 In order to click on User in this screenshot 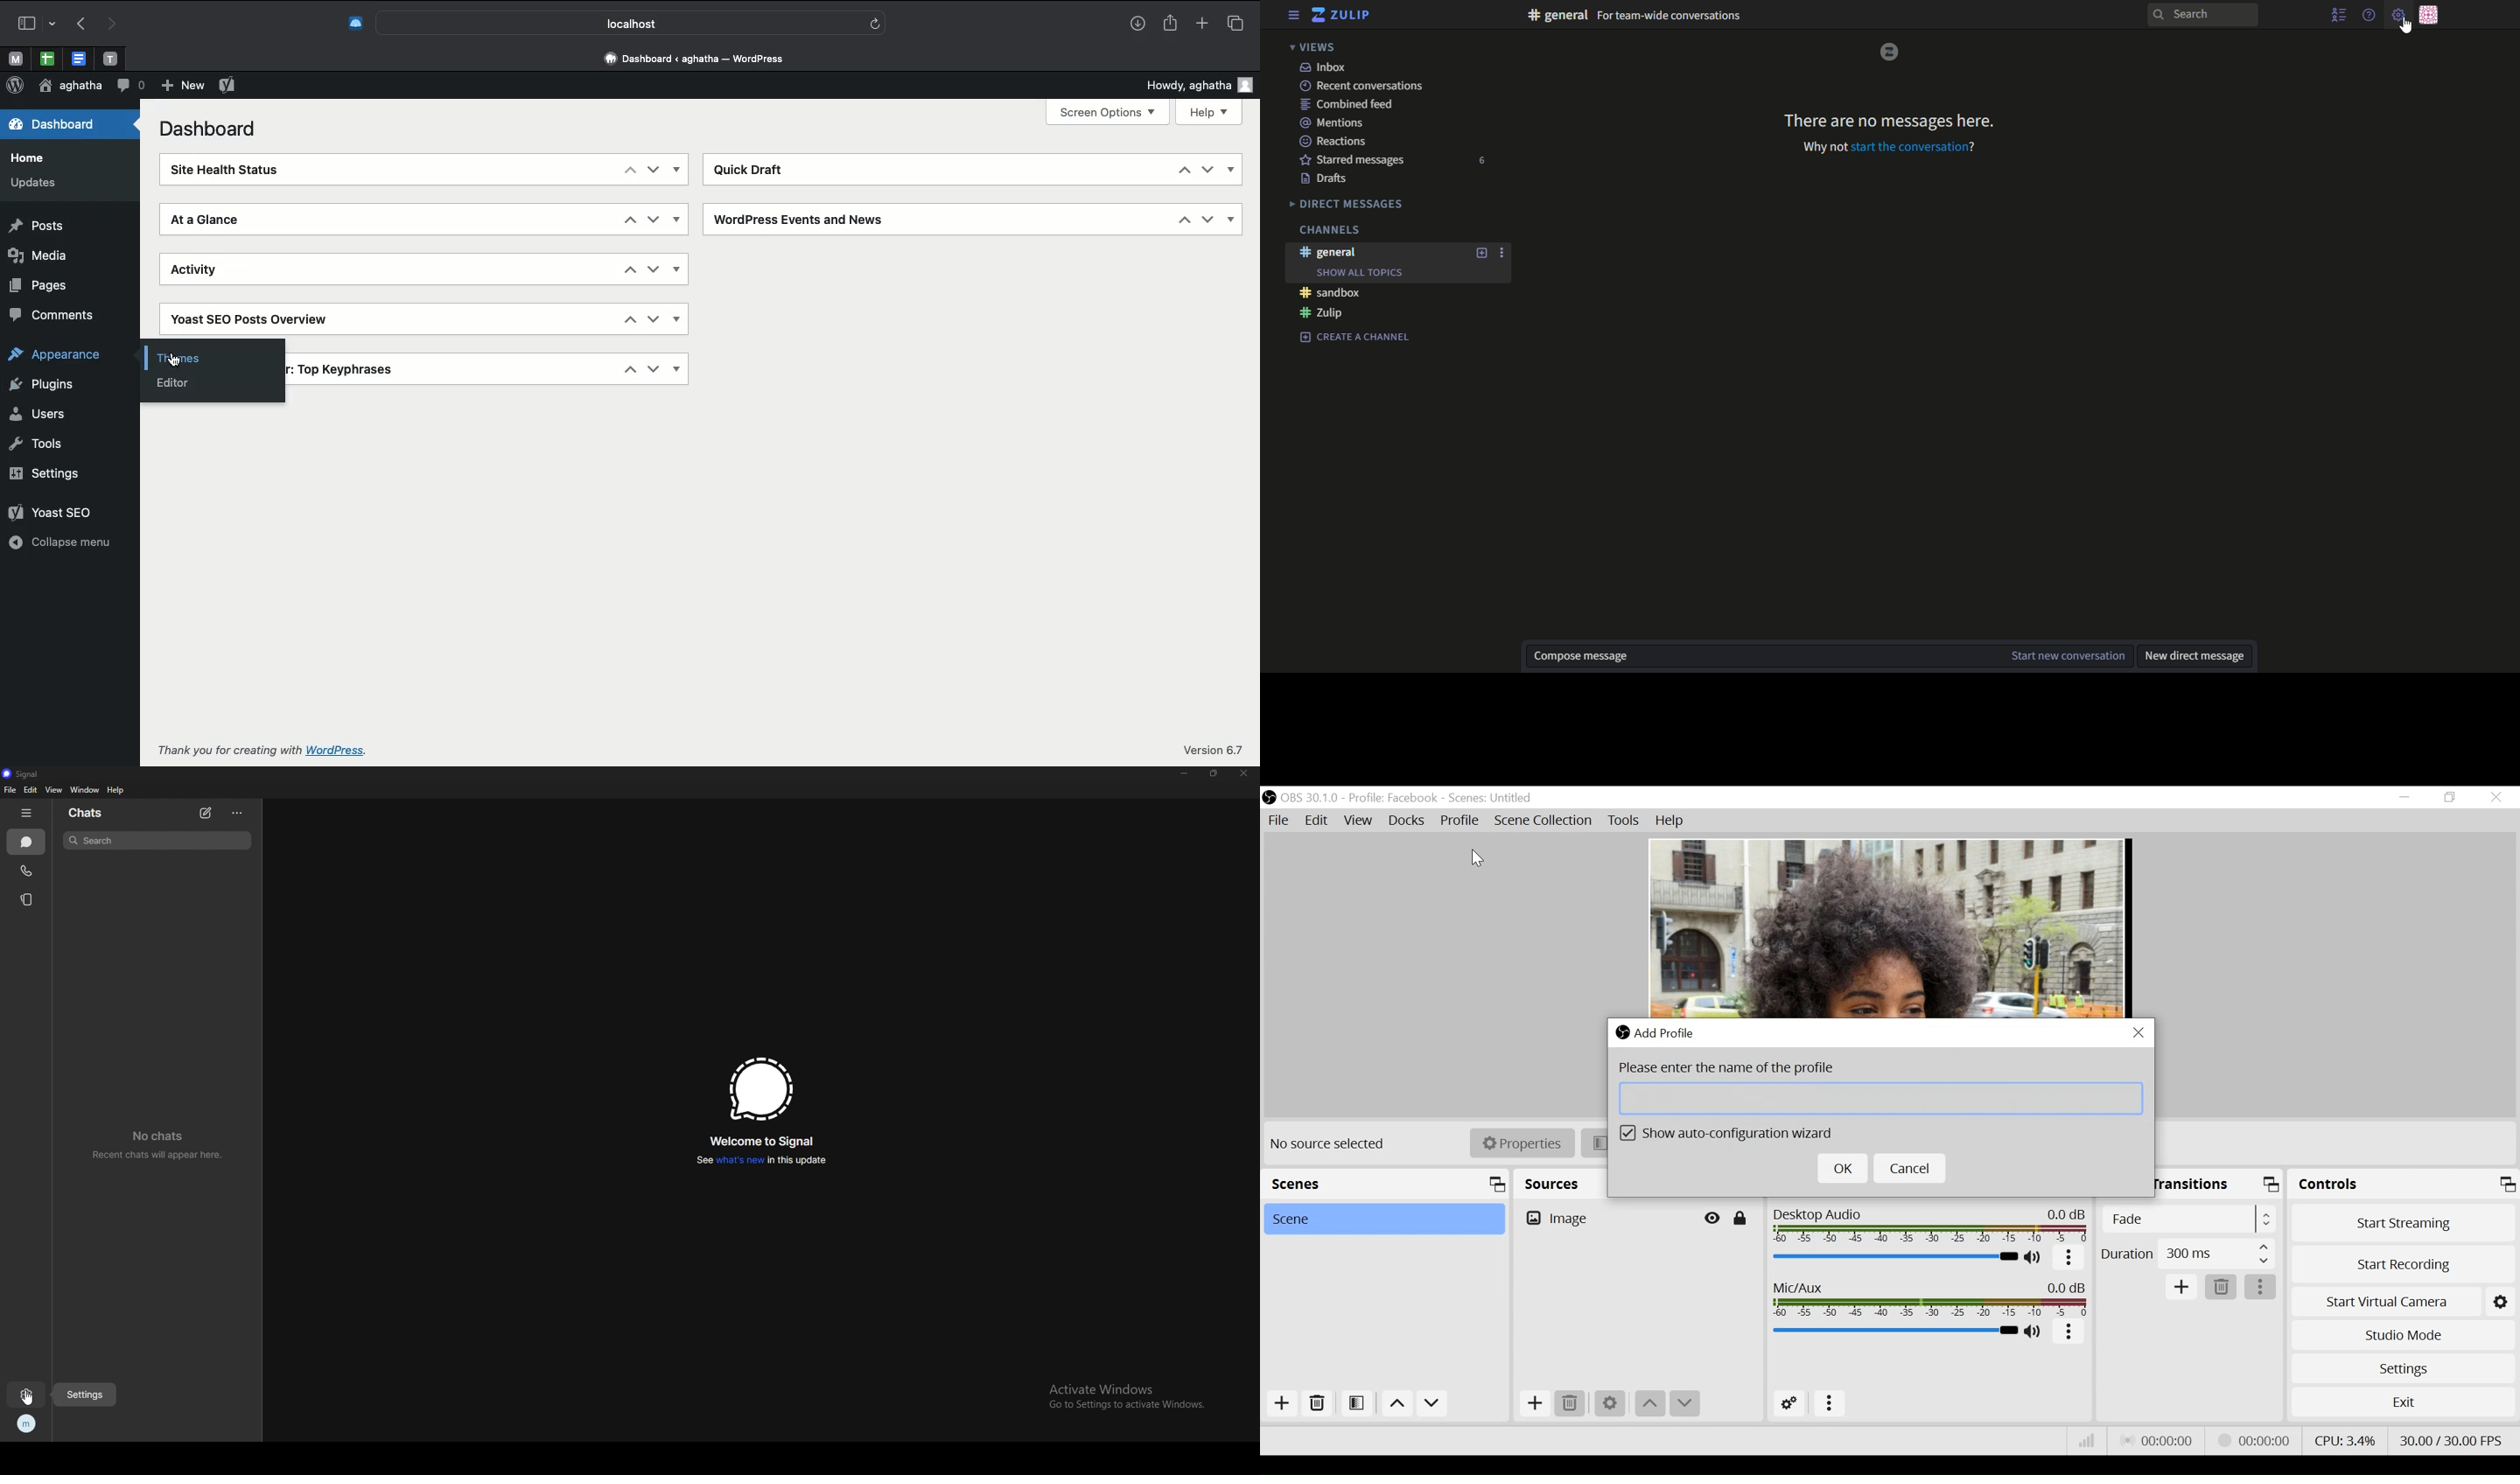, I will do `click(70, 86)`.